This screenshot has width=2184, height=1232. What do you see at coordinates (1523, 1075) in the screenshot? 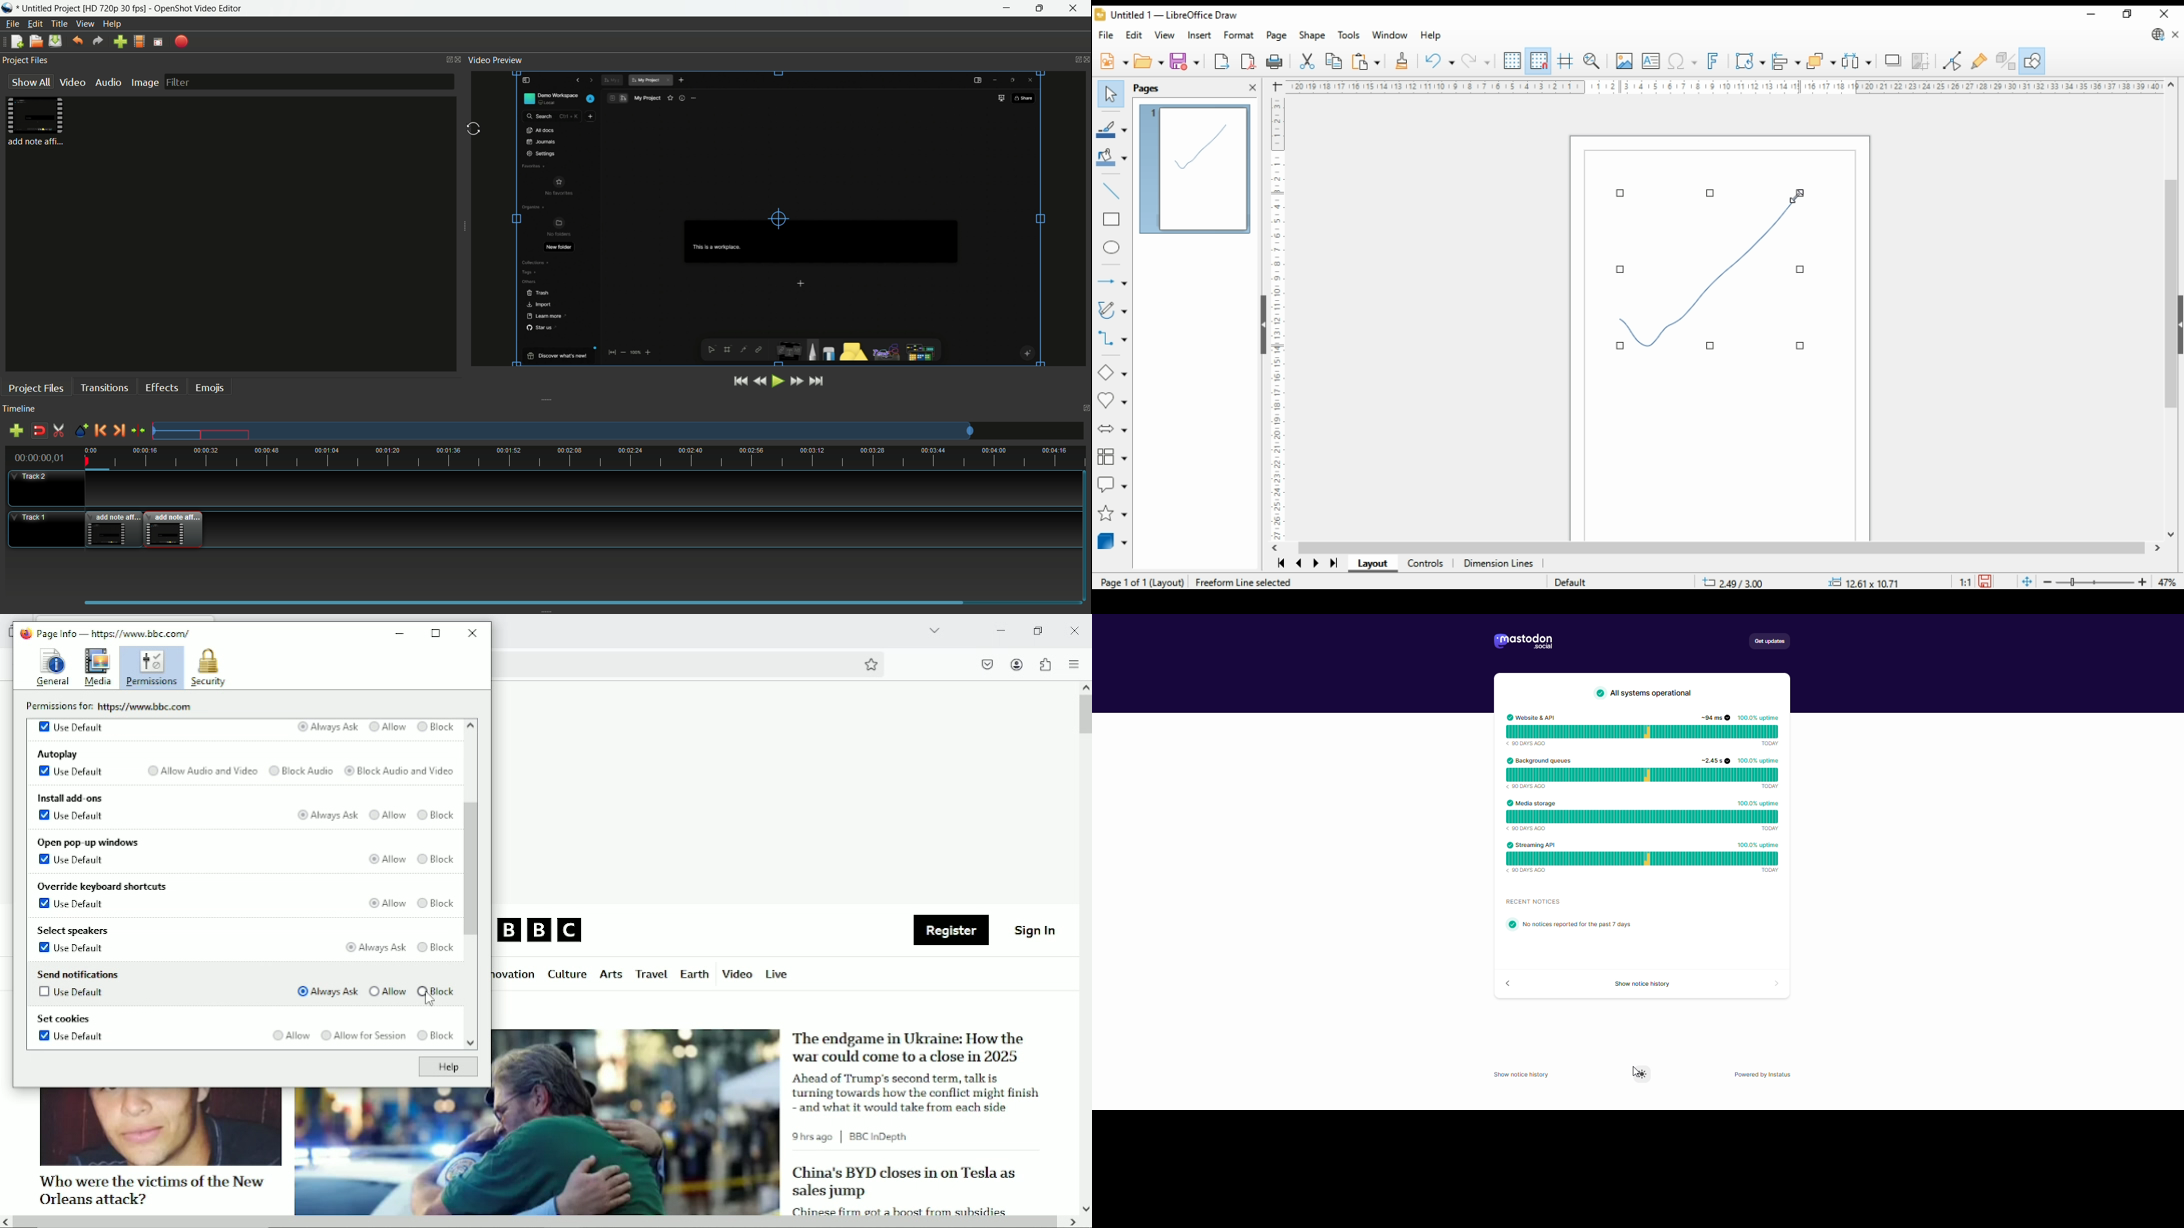
I see `show service history` at bounding box center [1523, 1075].